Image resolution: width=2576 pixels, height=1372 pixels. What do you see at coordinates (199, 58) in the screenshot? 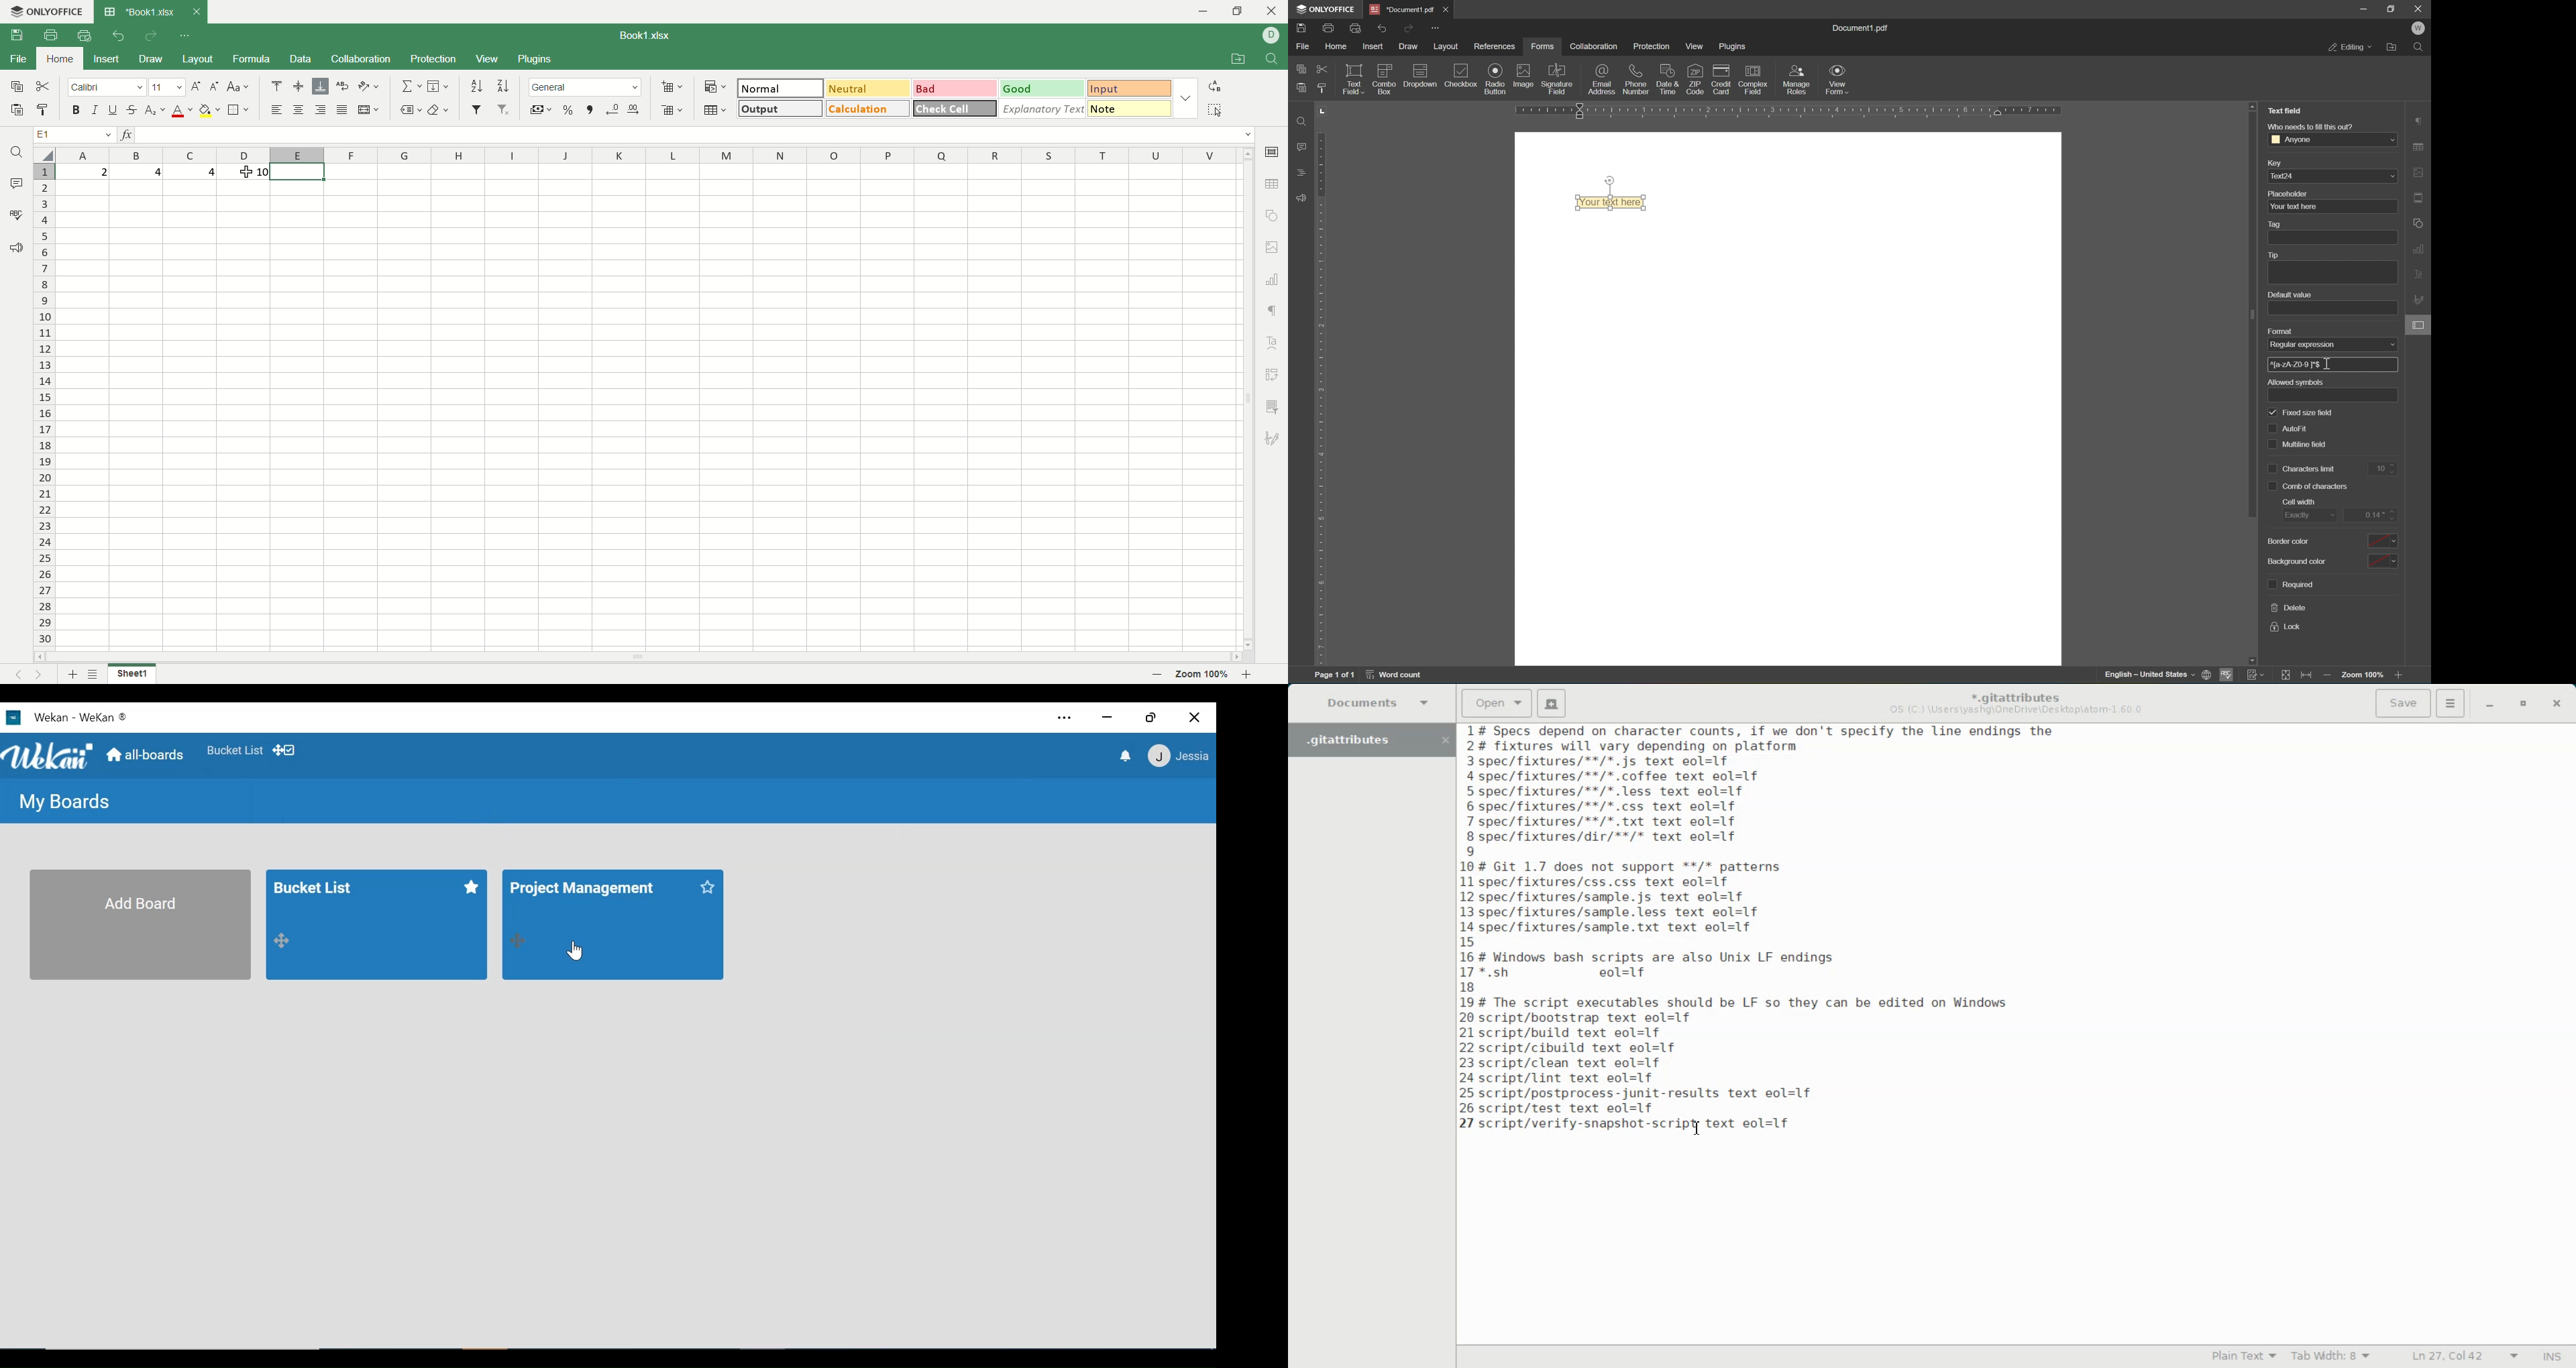
I see `layout` at bounding box center [199, 58].